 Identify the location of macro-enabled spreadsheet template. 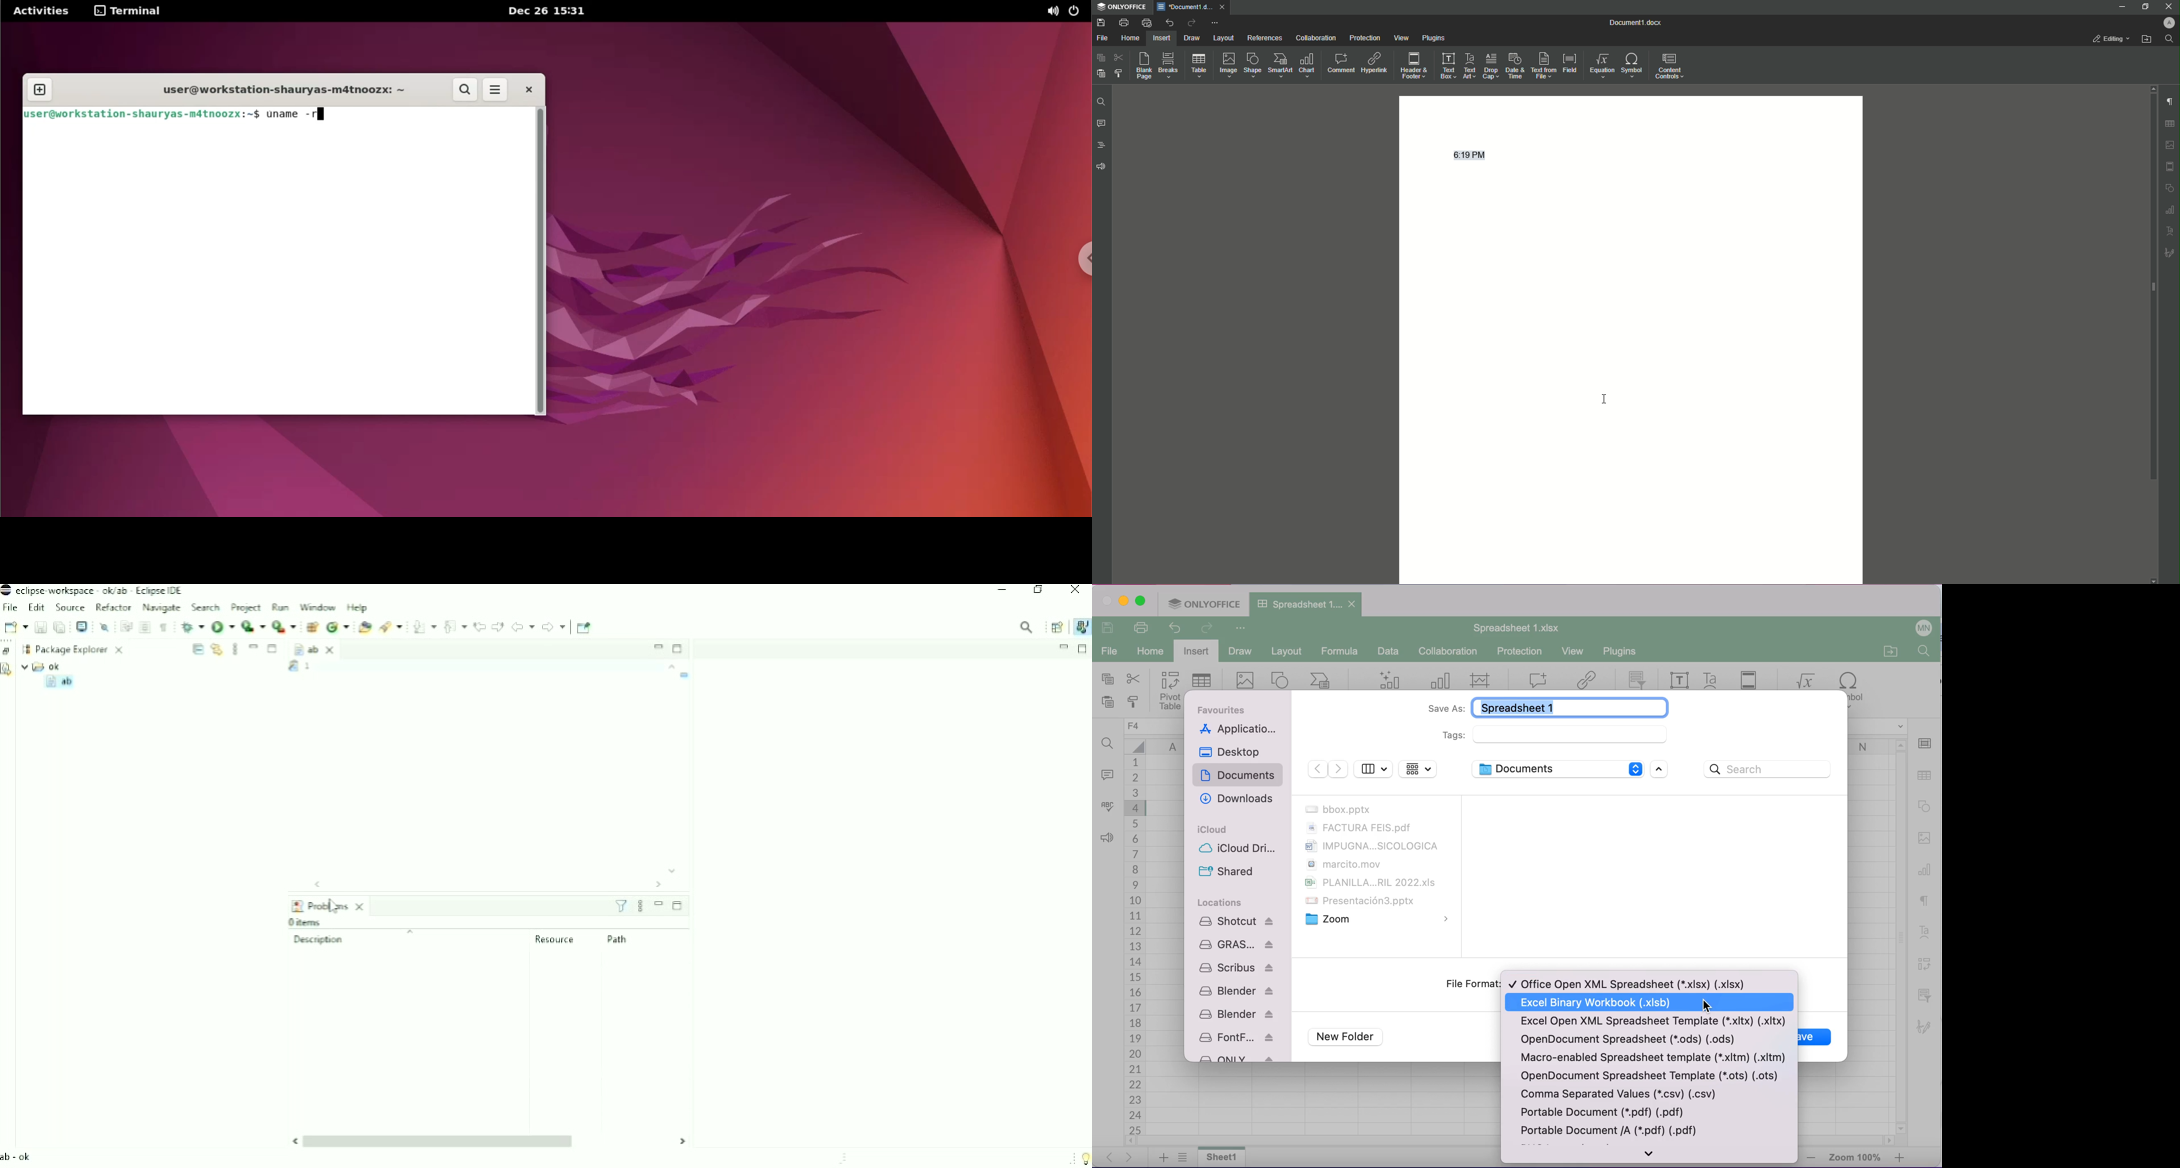
(1654, 1057).